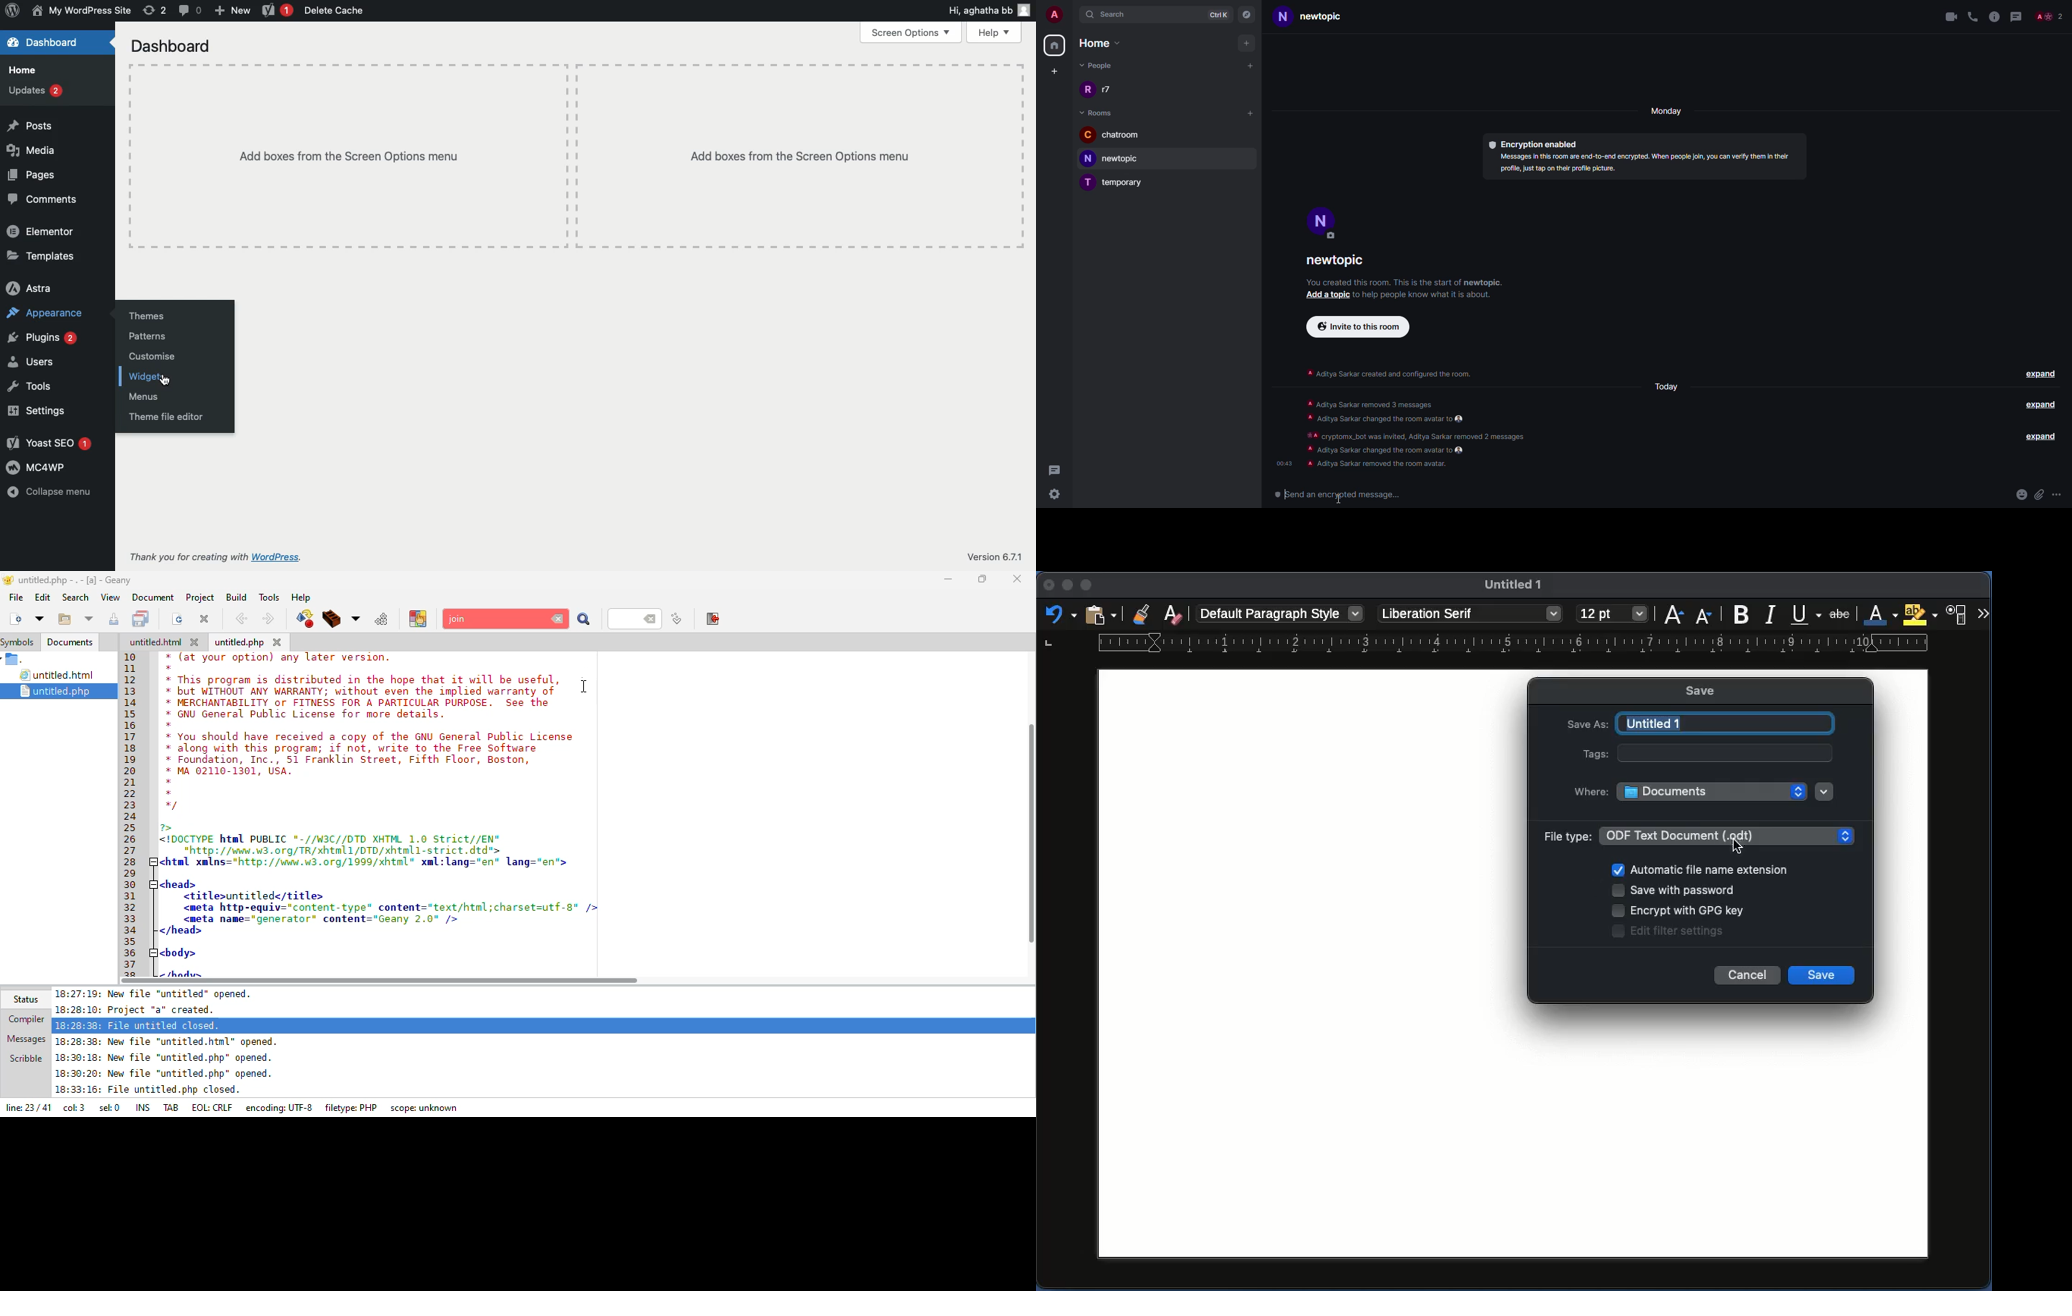 This screenshot has width=2072, height=1316. What do you see at coordinates (2048, 17) in the screenshot?
I see `people` at bounding box center [2048, 17].